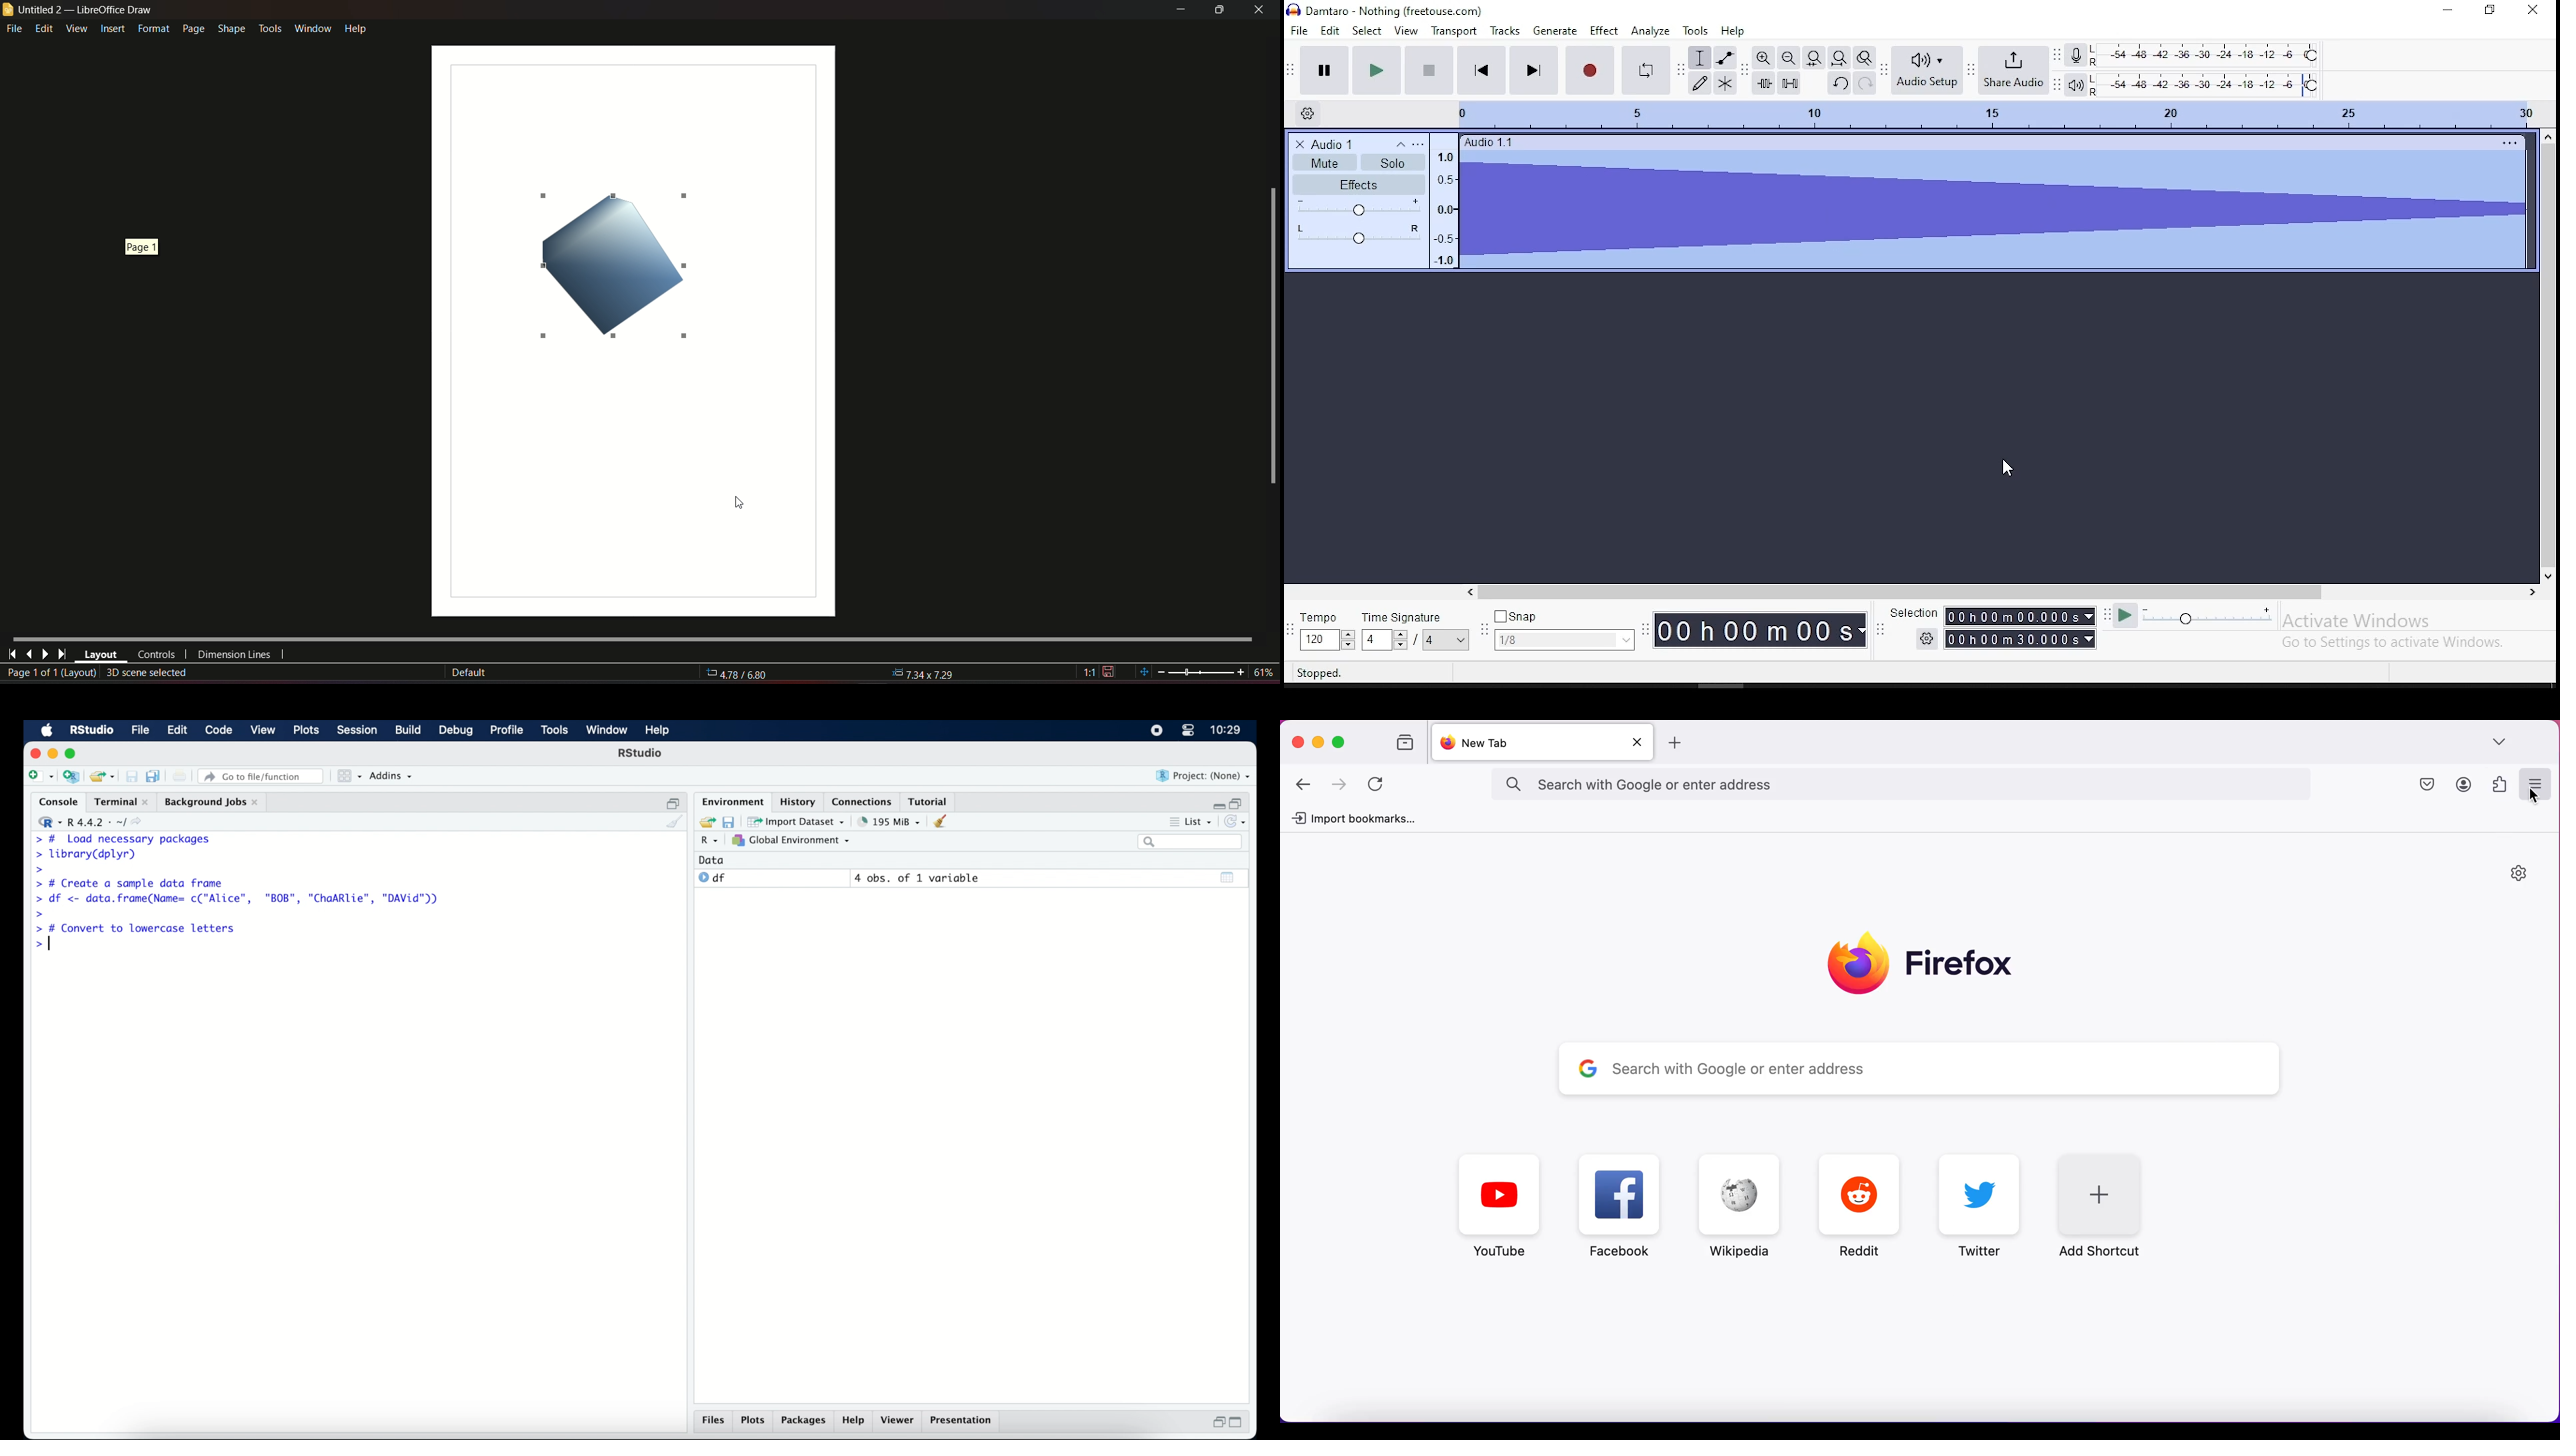 The width and height of the screenshot is (2576, 1456). What do you see at coordinates (863, 801) in the screenshot?
I see `connections` at bounding box center [863, 801].